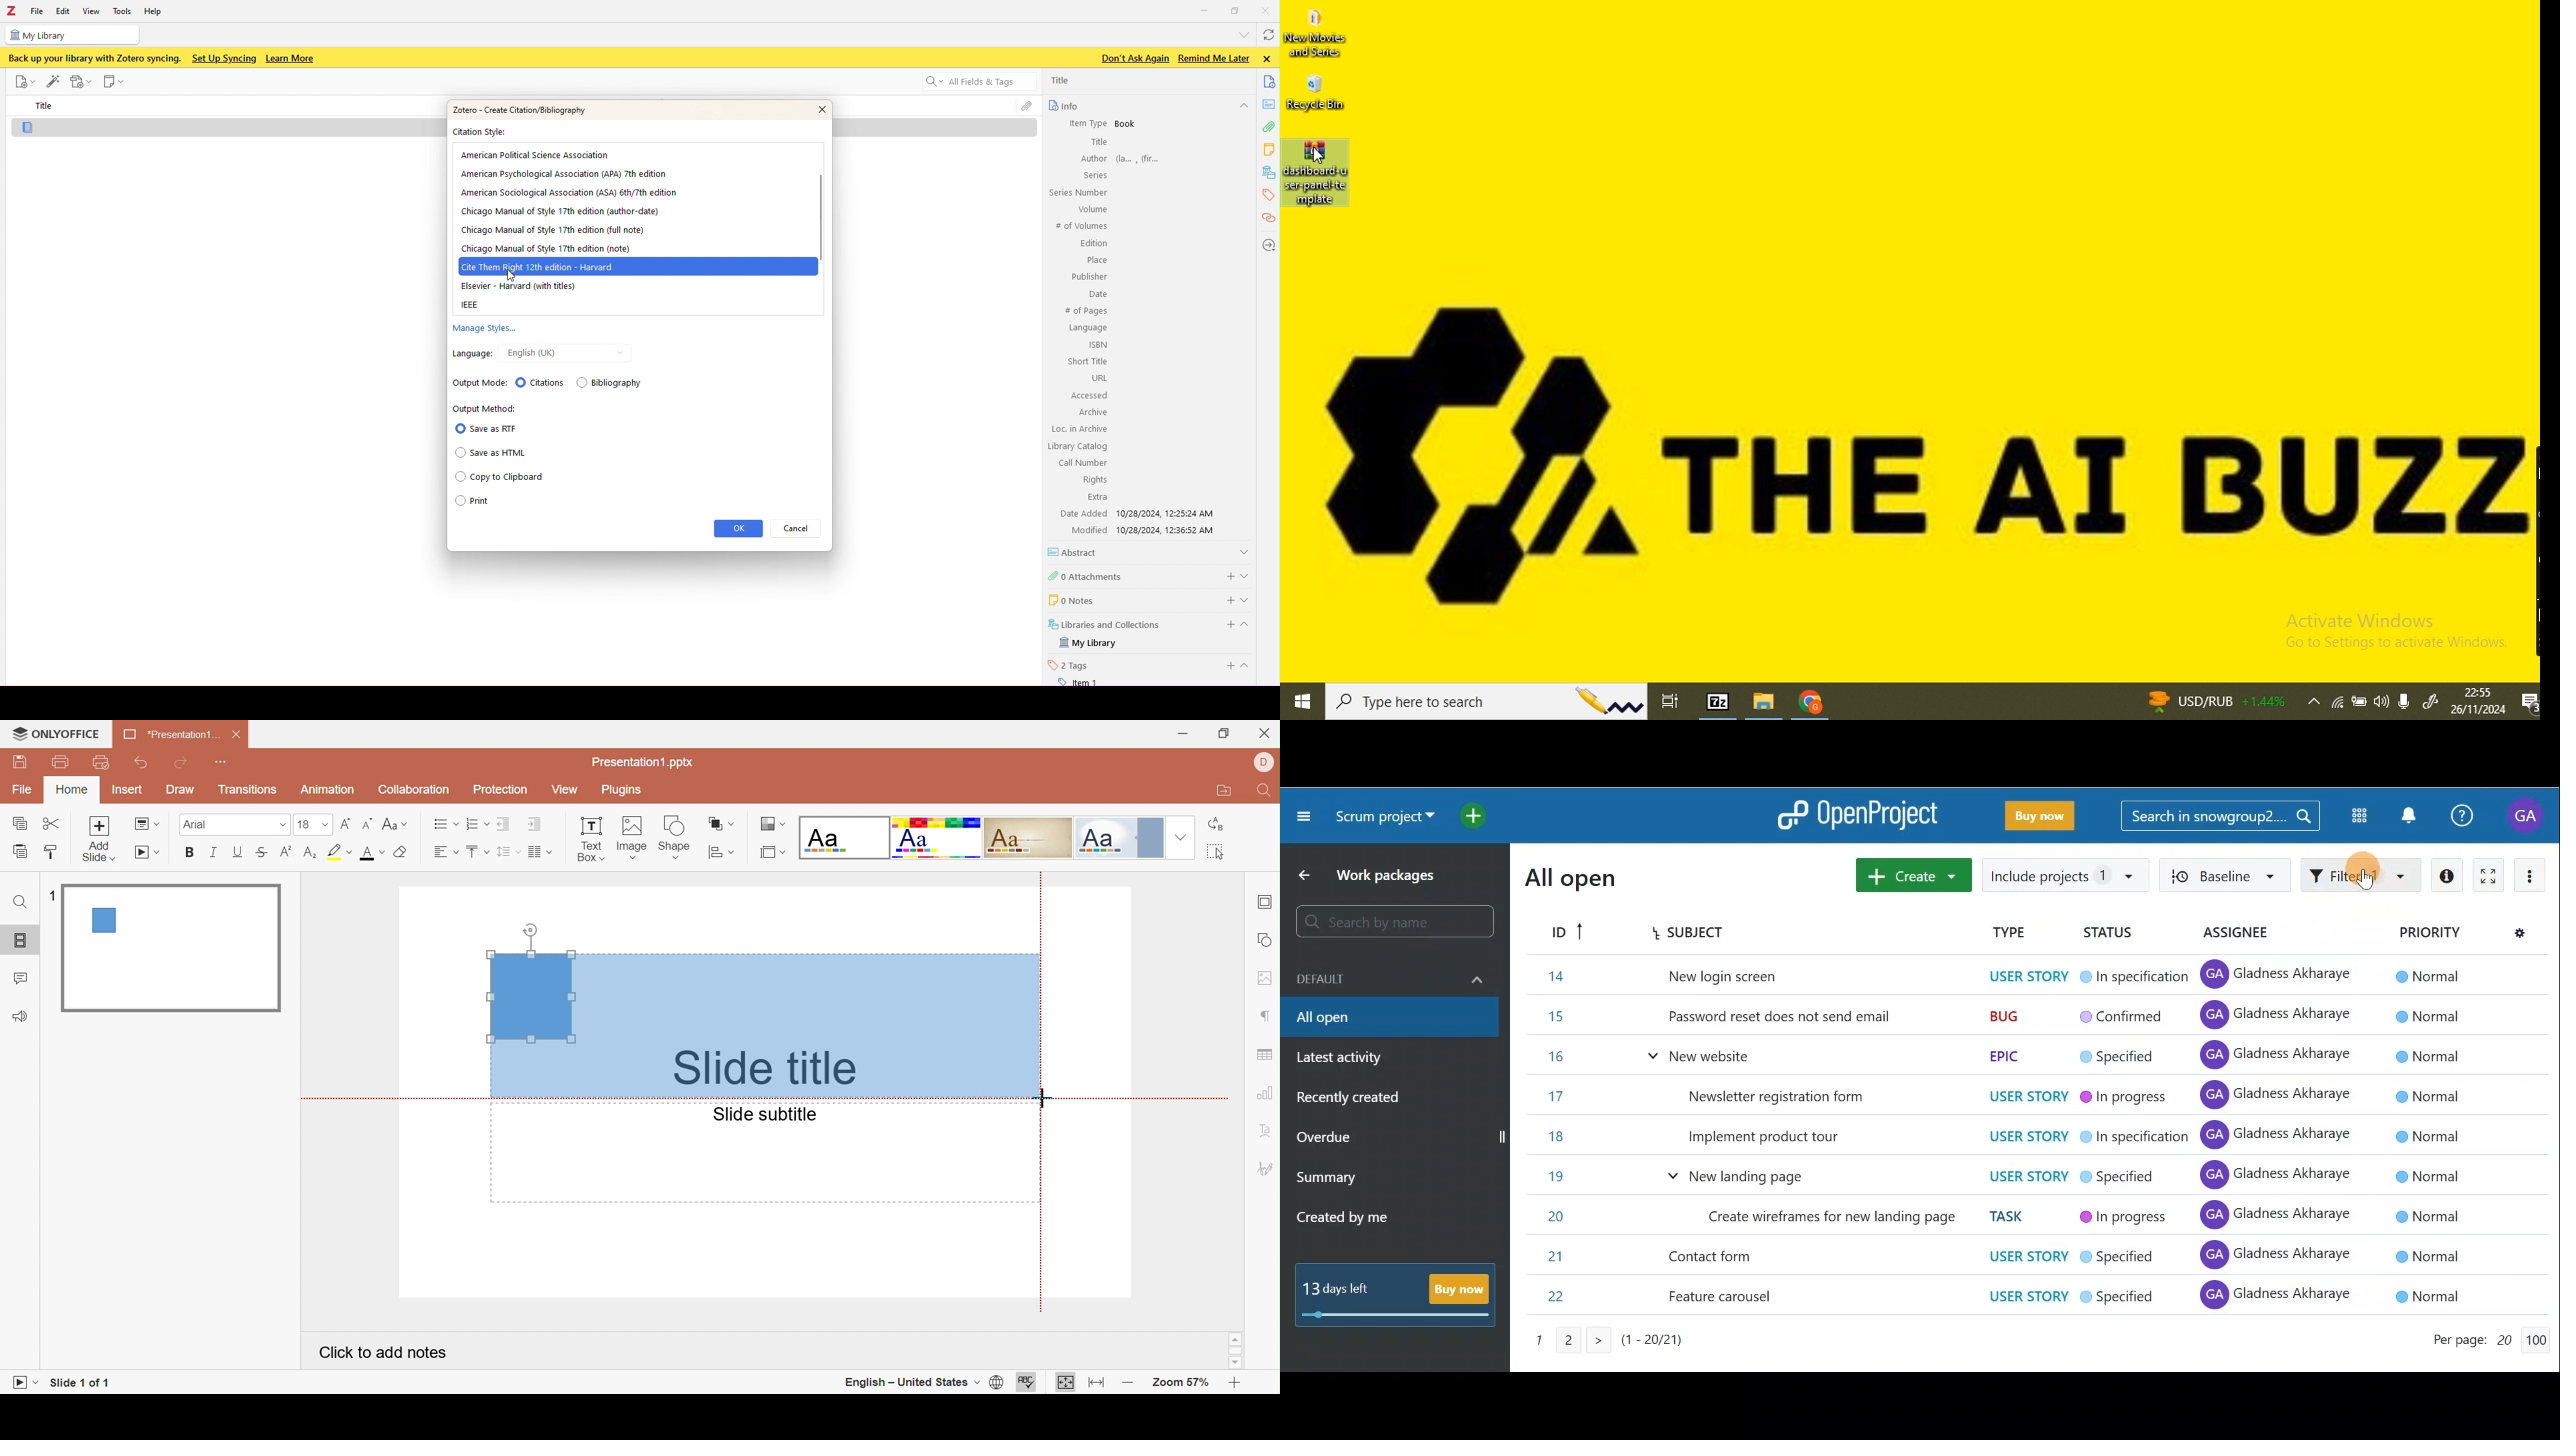 The width and height of the screenshot is (2576, 1456). I want to click on My Library, so click(71, 35).